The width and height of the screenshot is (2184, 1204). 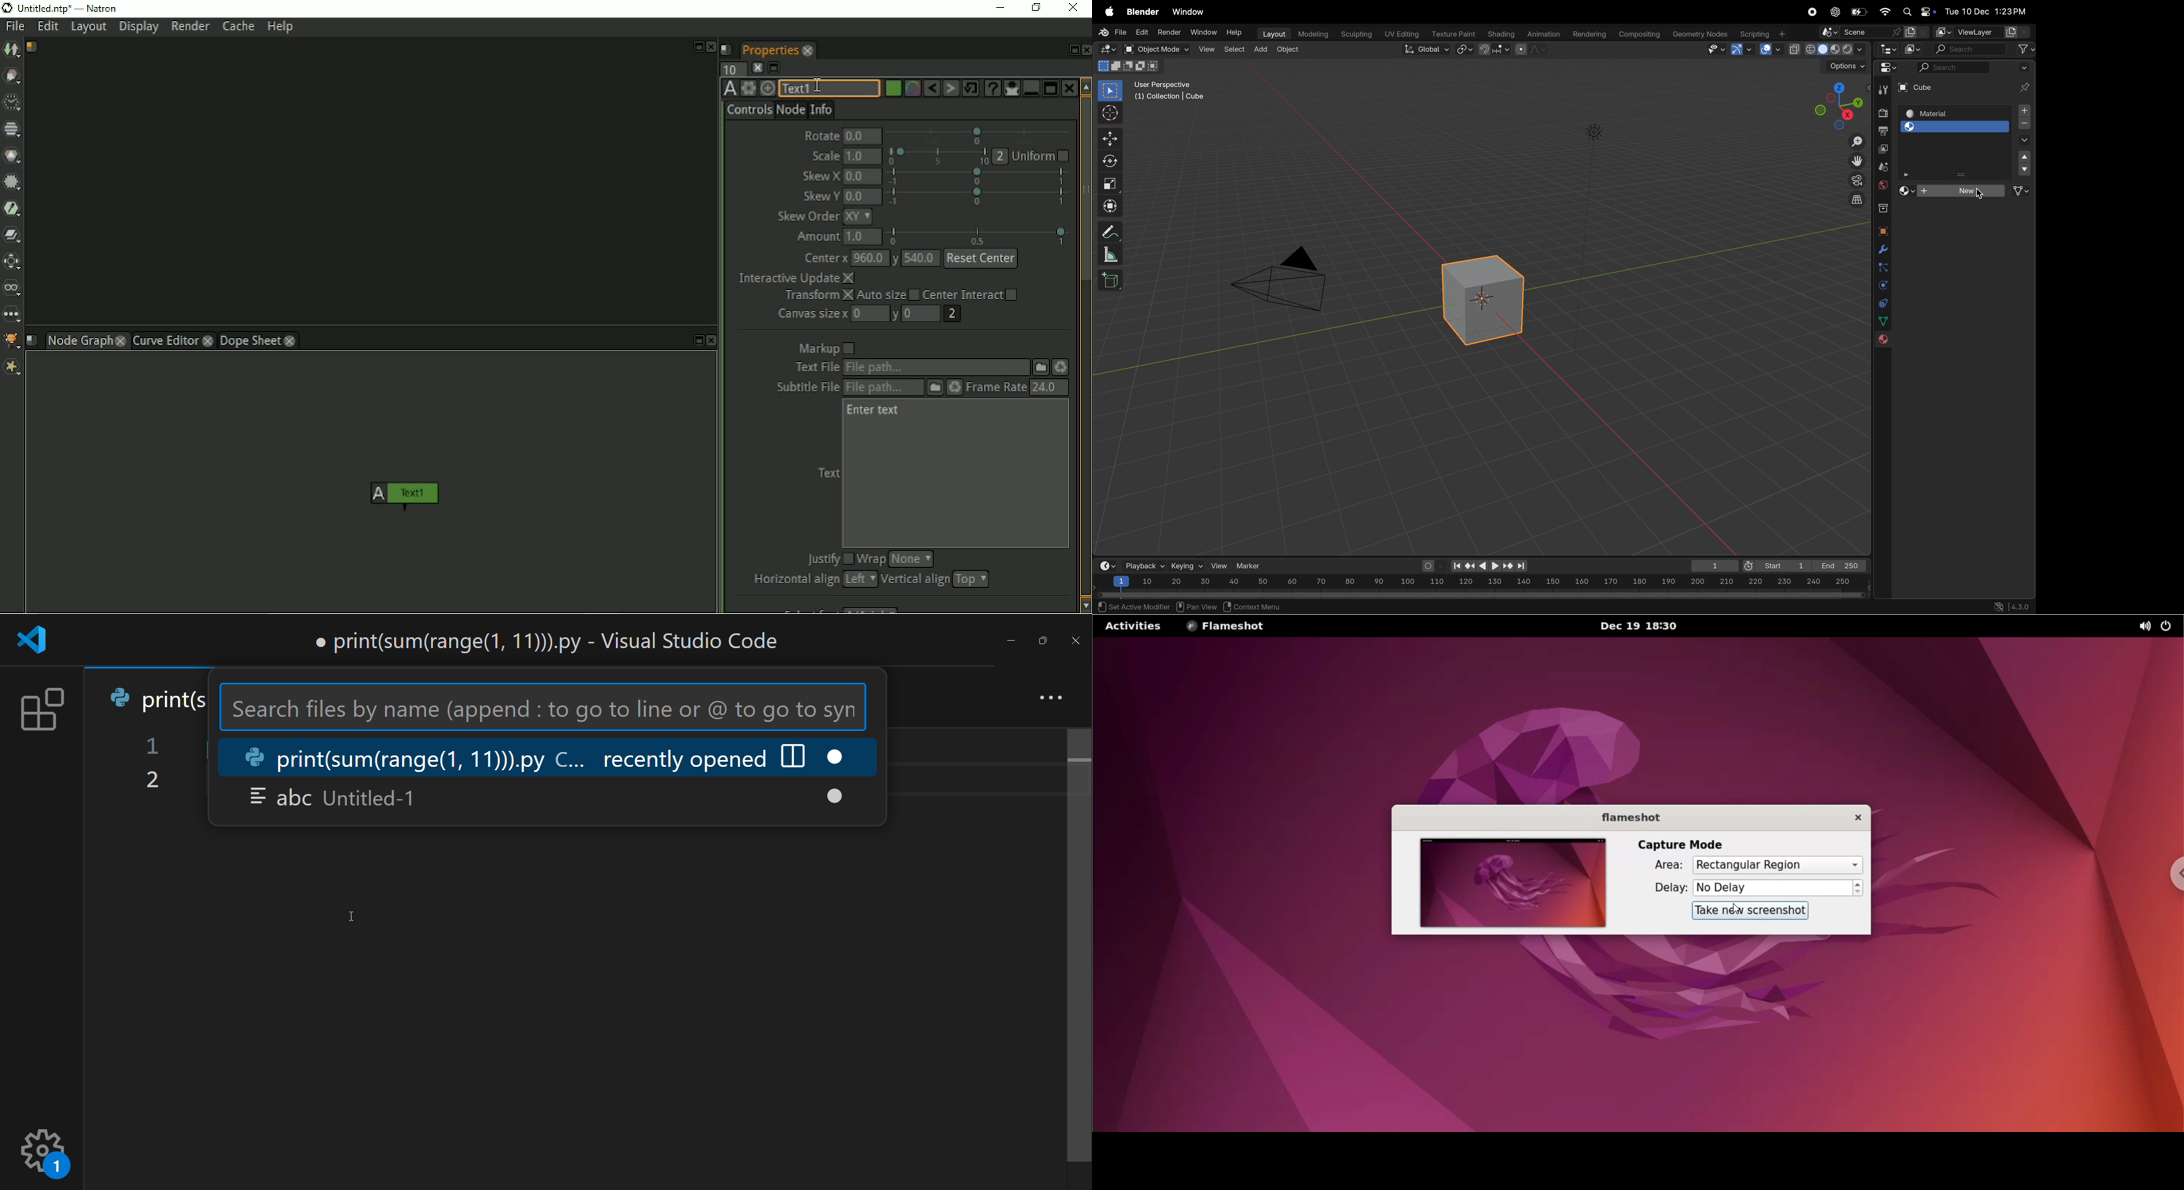 I want to click on Composting, so click(x=1640, y=34).